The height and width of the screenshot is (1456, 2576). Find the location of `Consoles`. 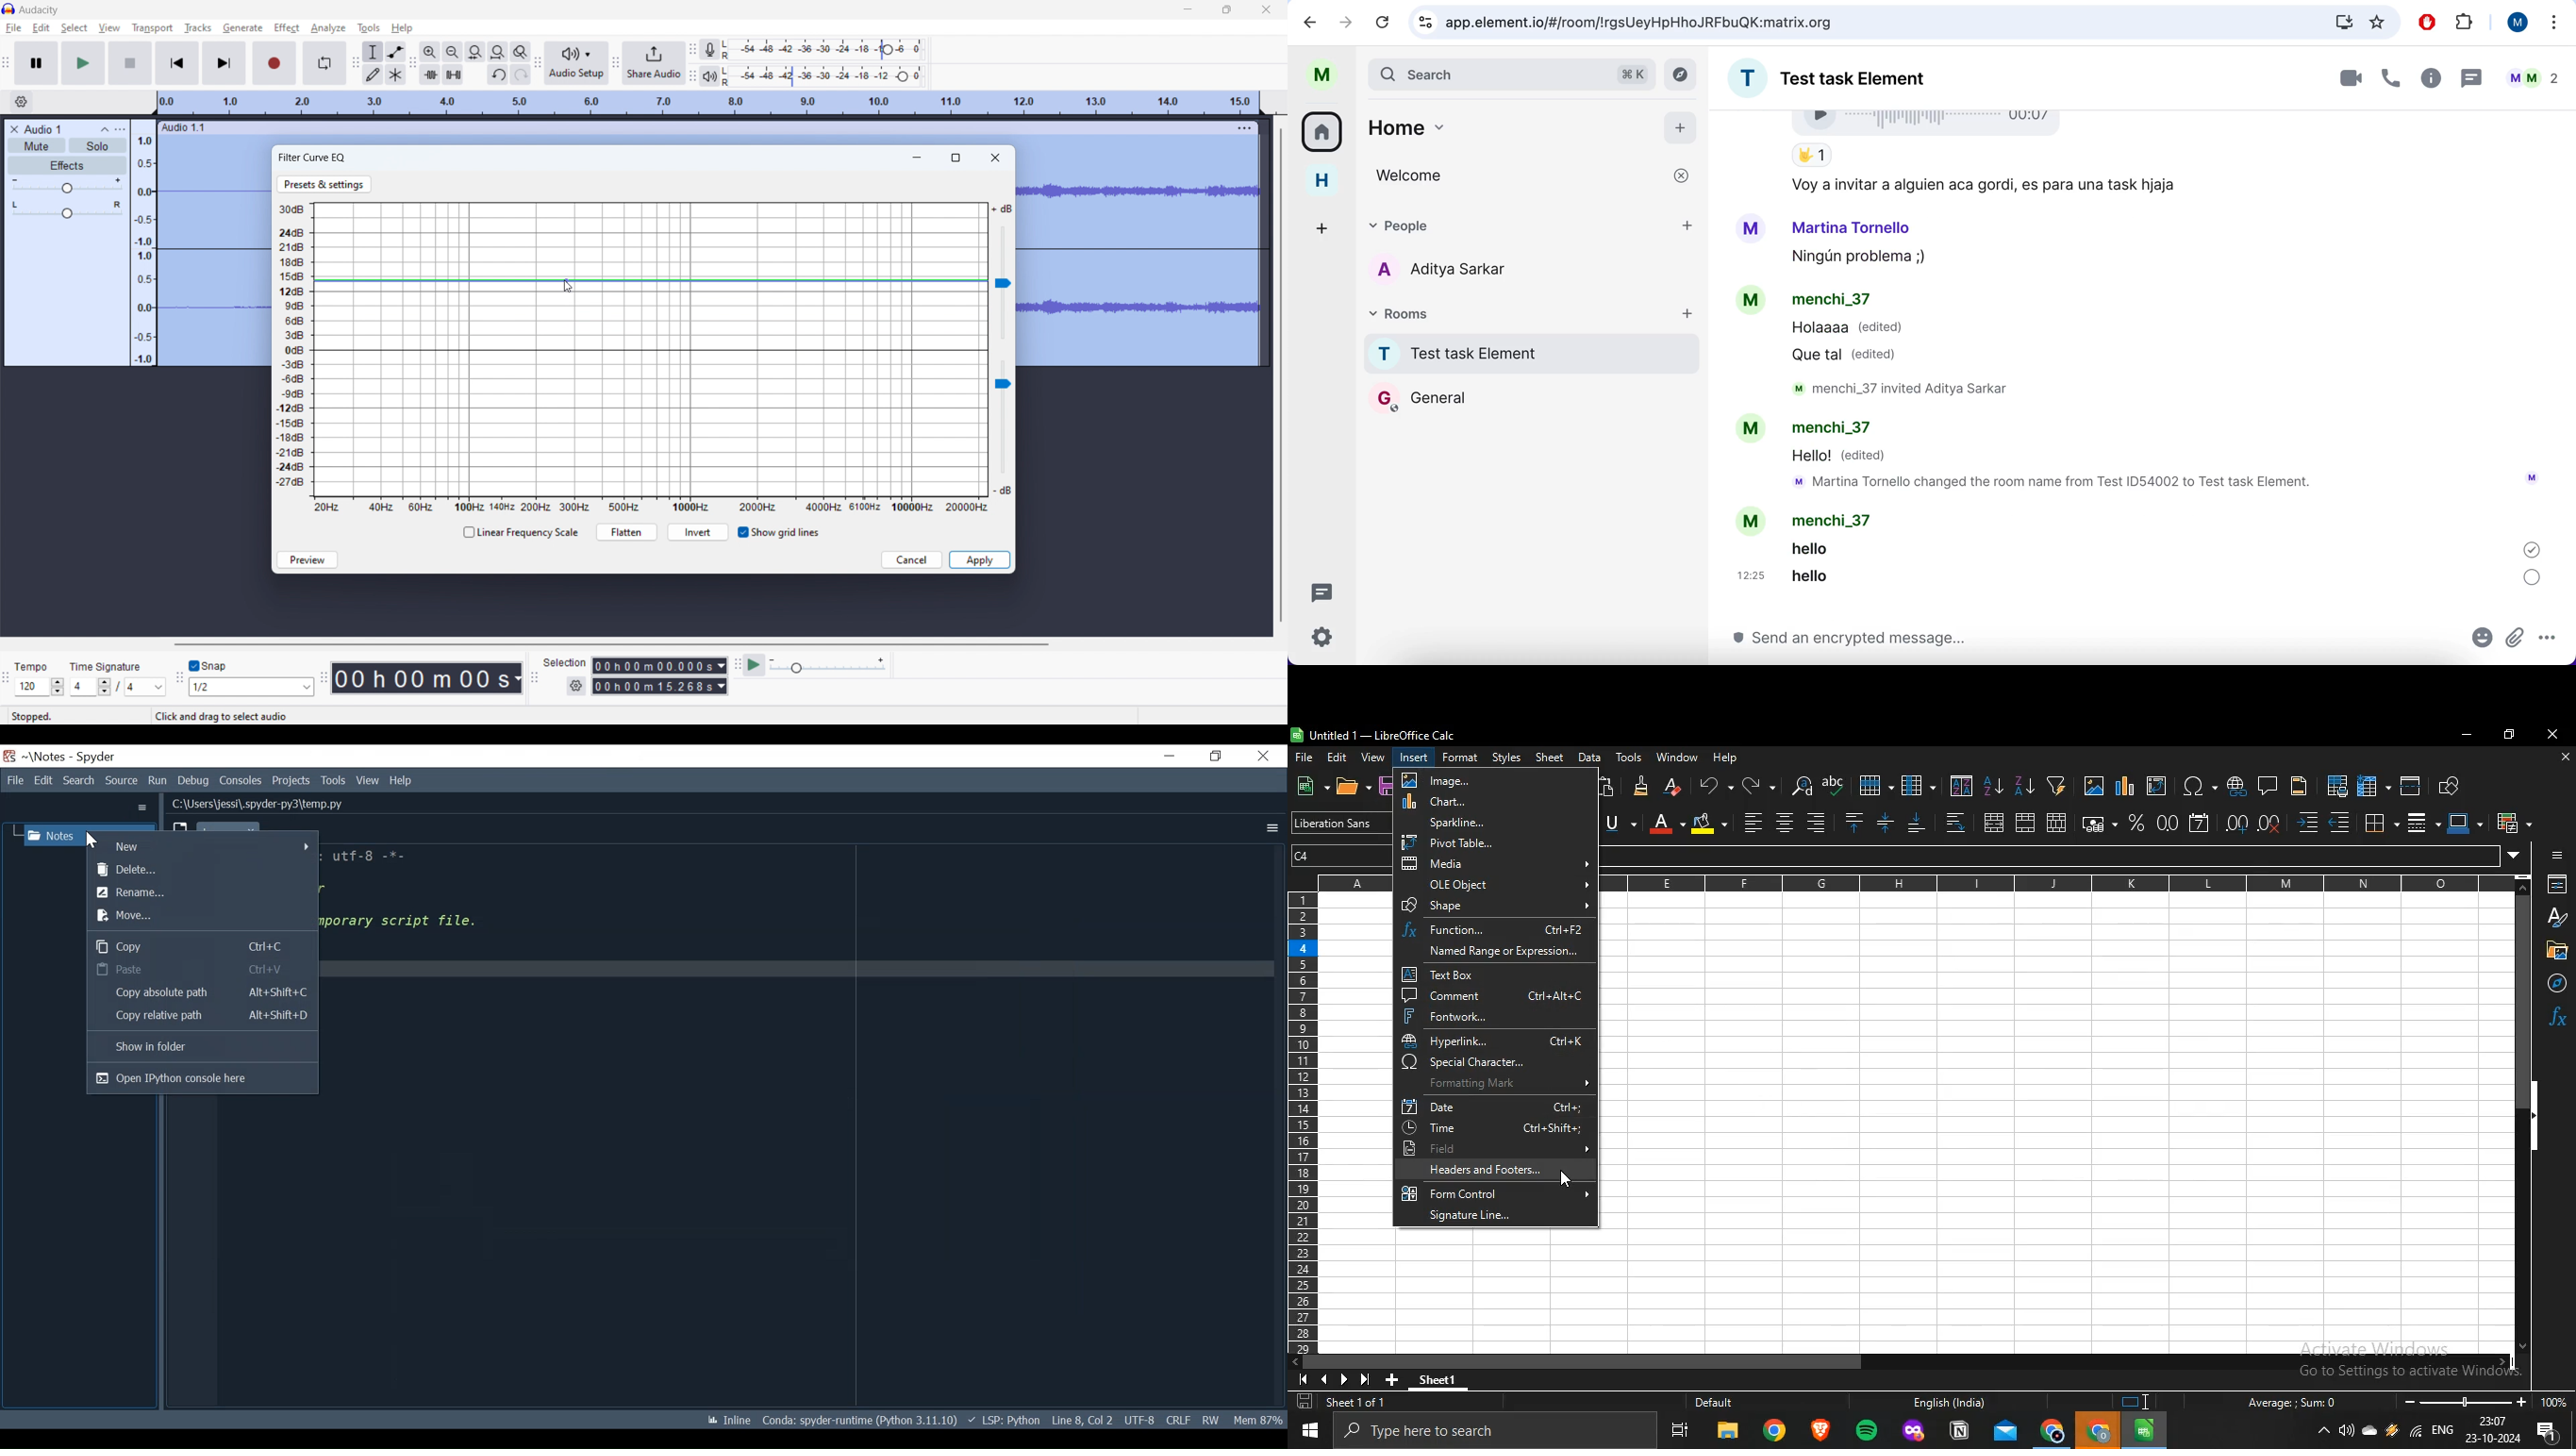

Consoles is located at coordinates (241, 782).